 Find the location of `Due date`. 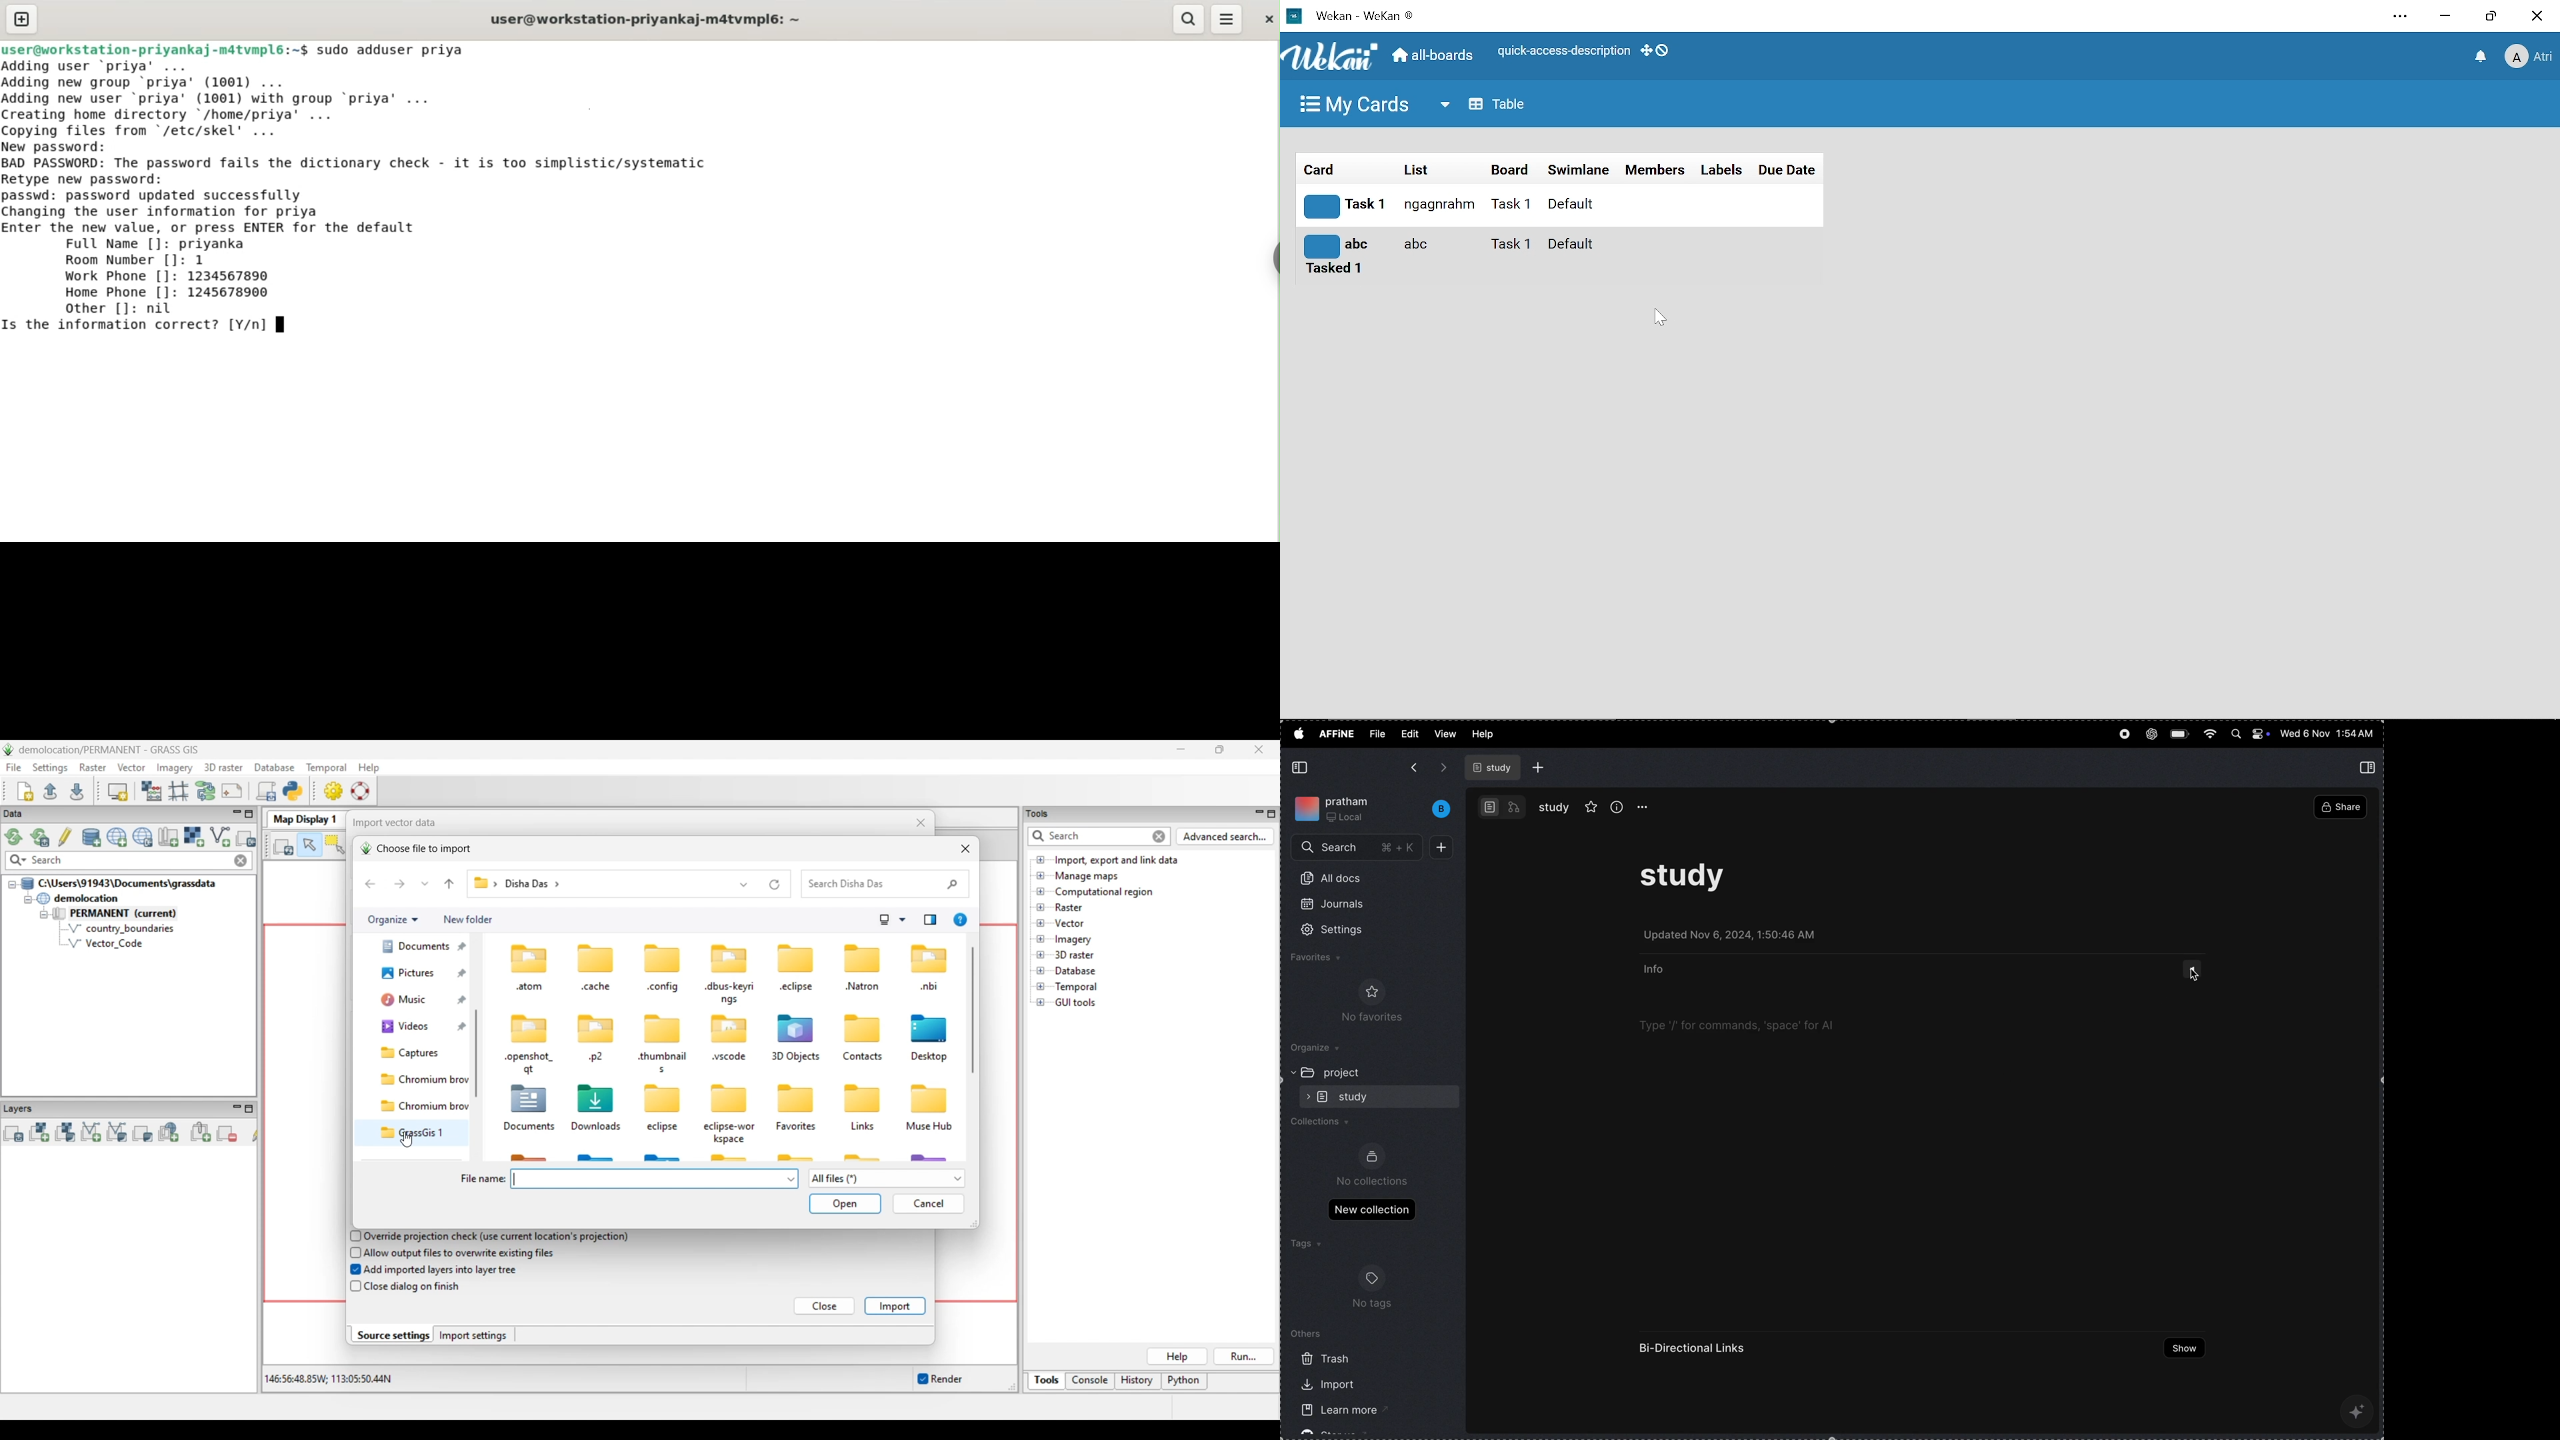

Due date is located at coordinates (1787, 172).